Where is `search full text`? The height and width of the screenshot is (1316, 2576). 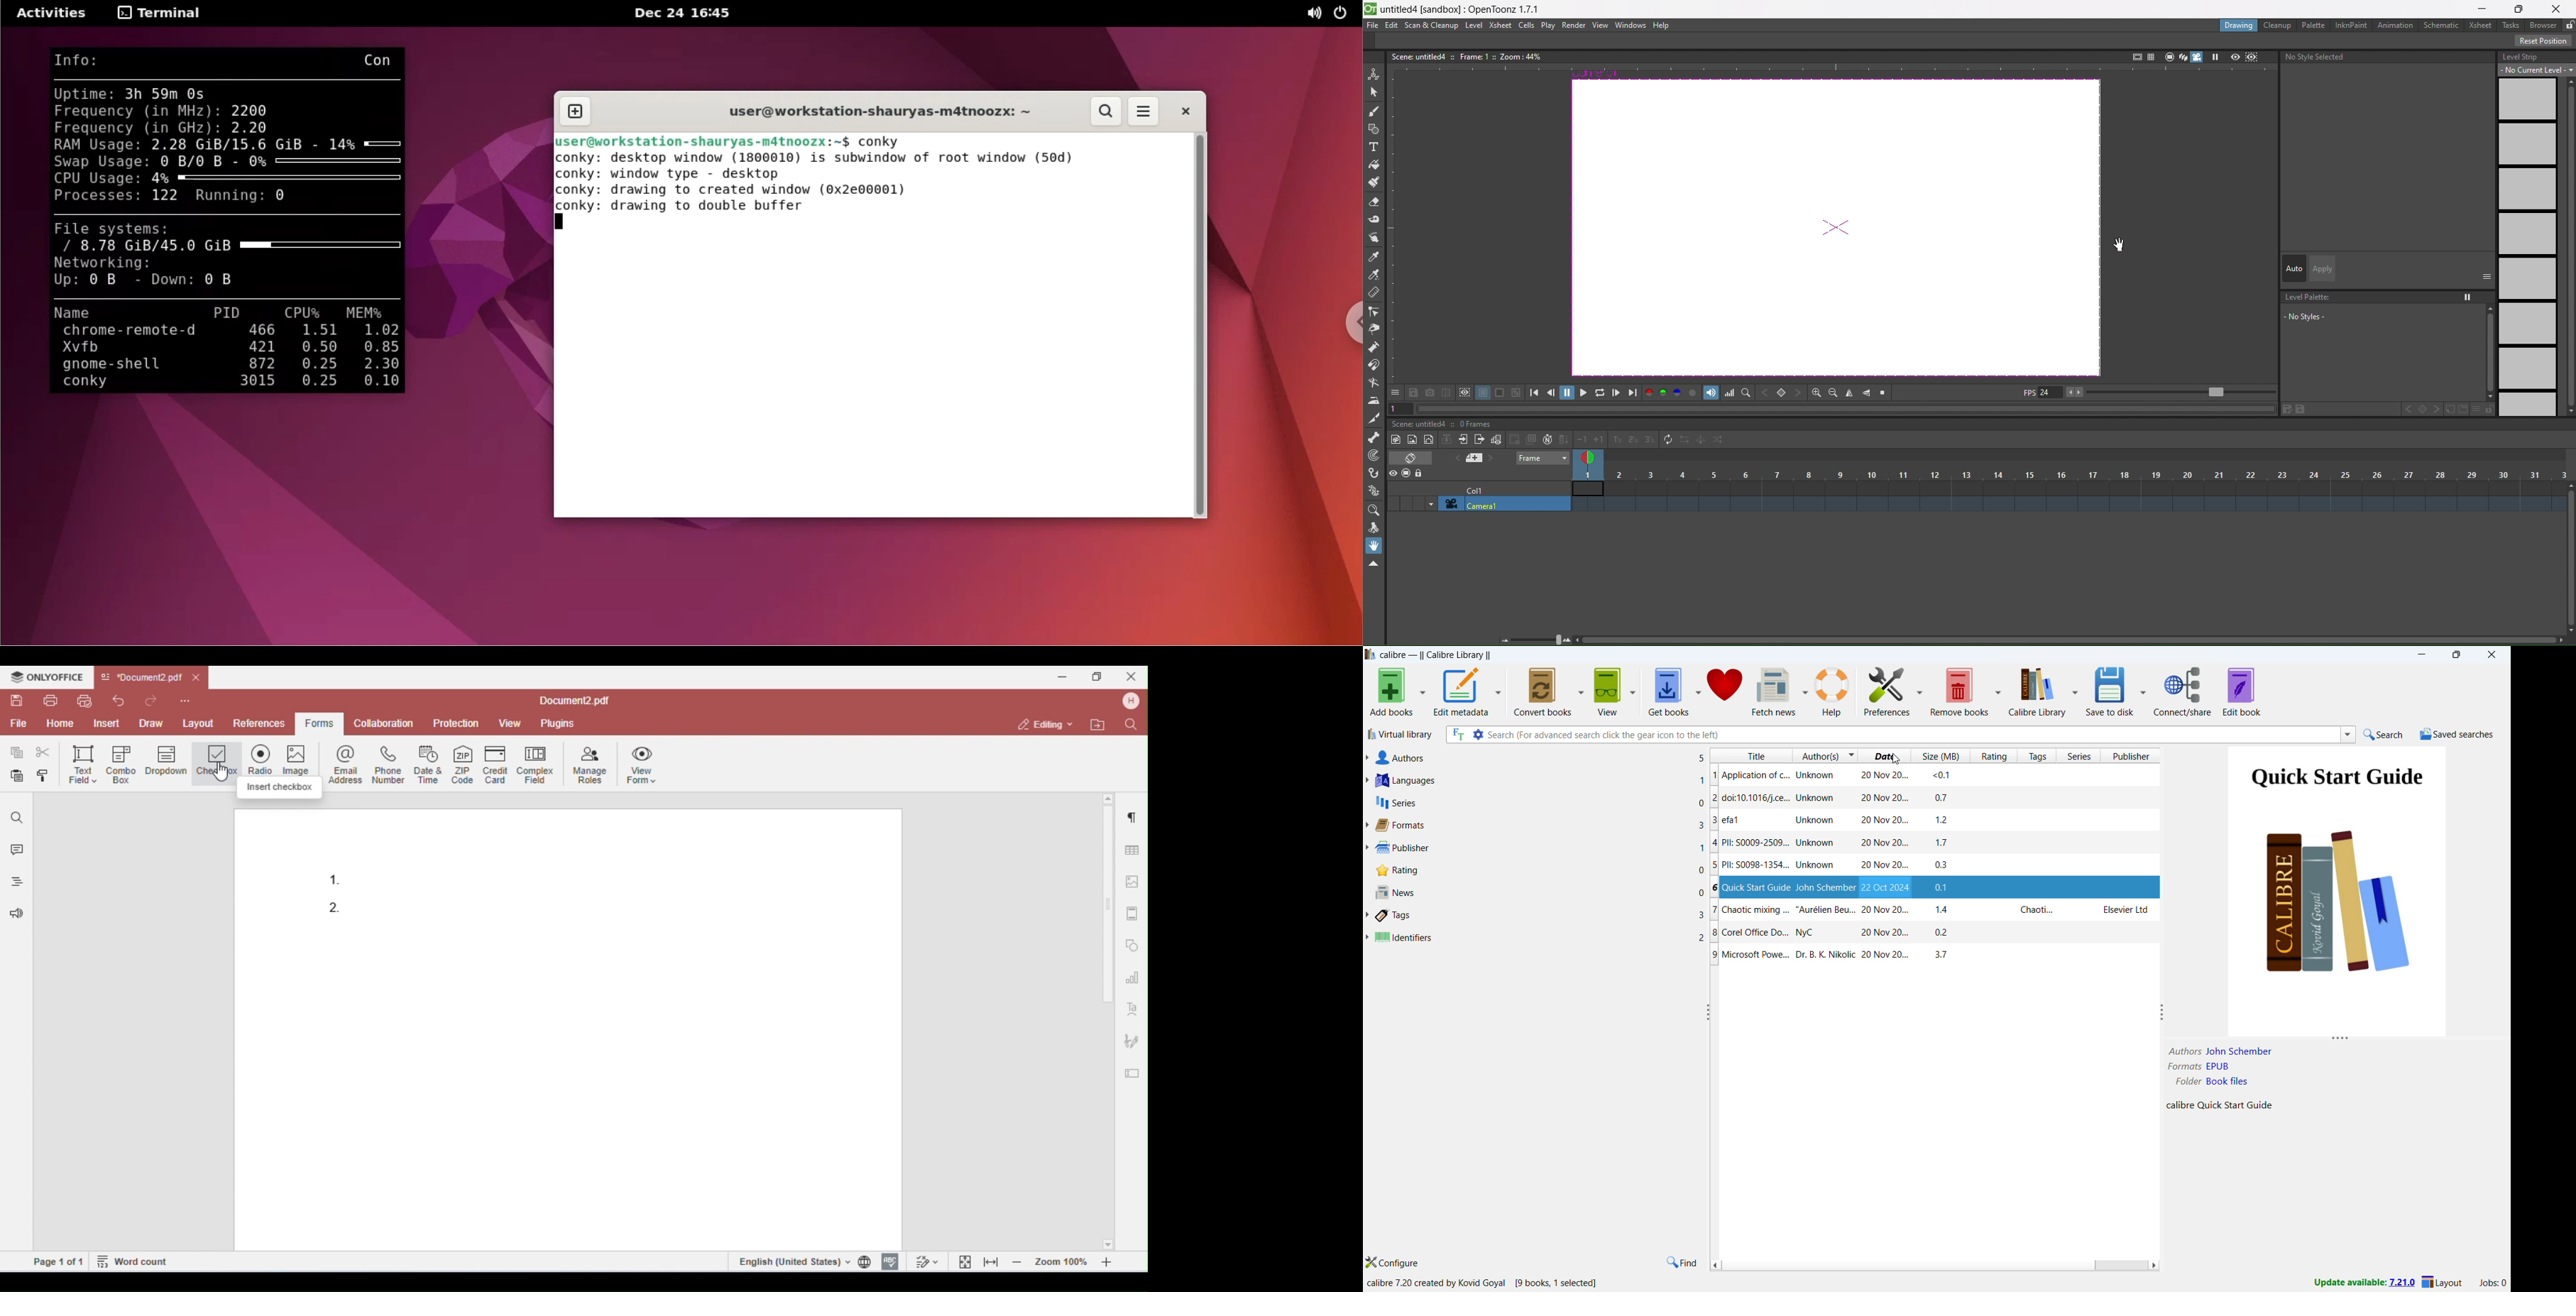
search full text is located at coordinates (1456, 734).